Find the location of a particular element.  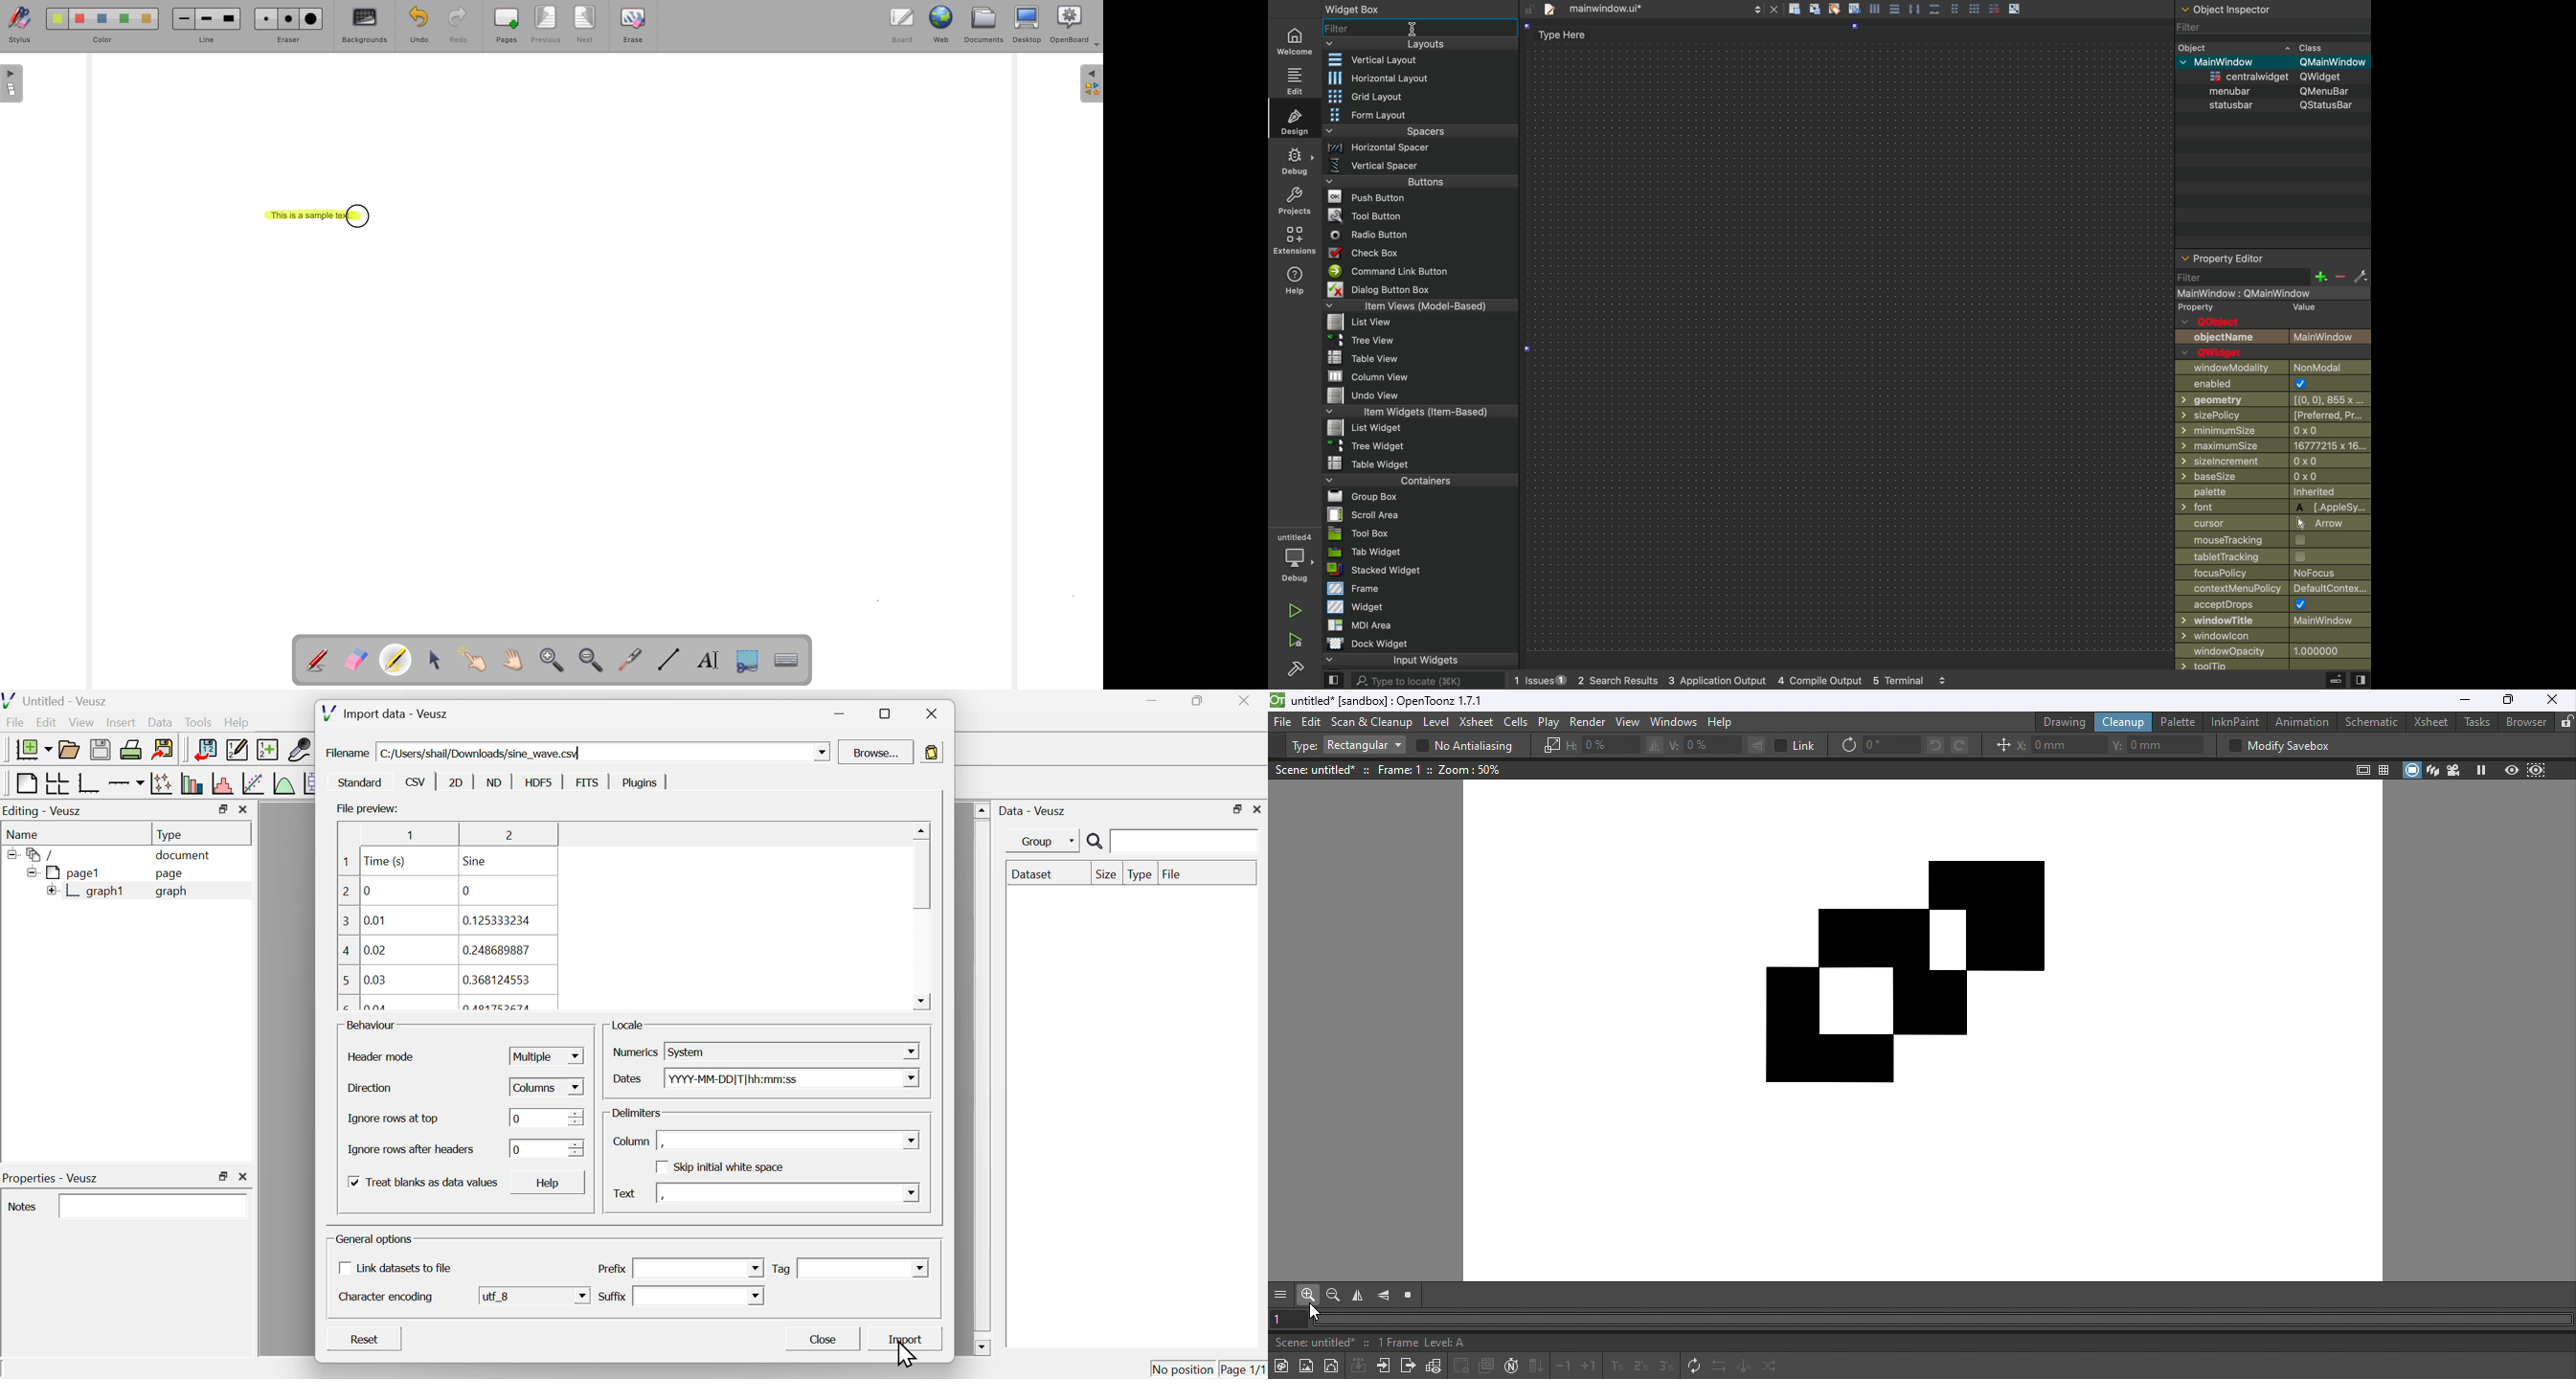

table view is located at coordinates (1420, 357).